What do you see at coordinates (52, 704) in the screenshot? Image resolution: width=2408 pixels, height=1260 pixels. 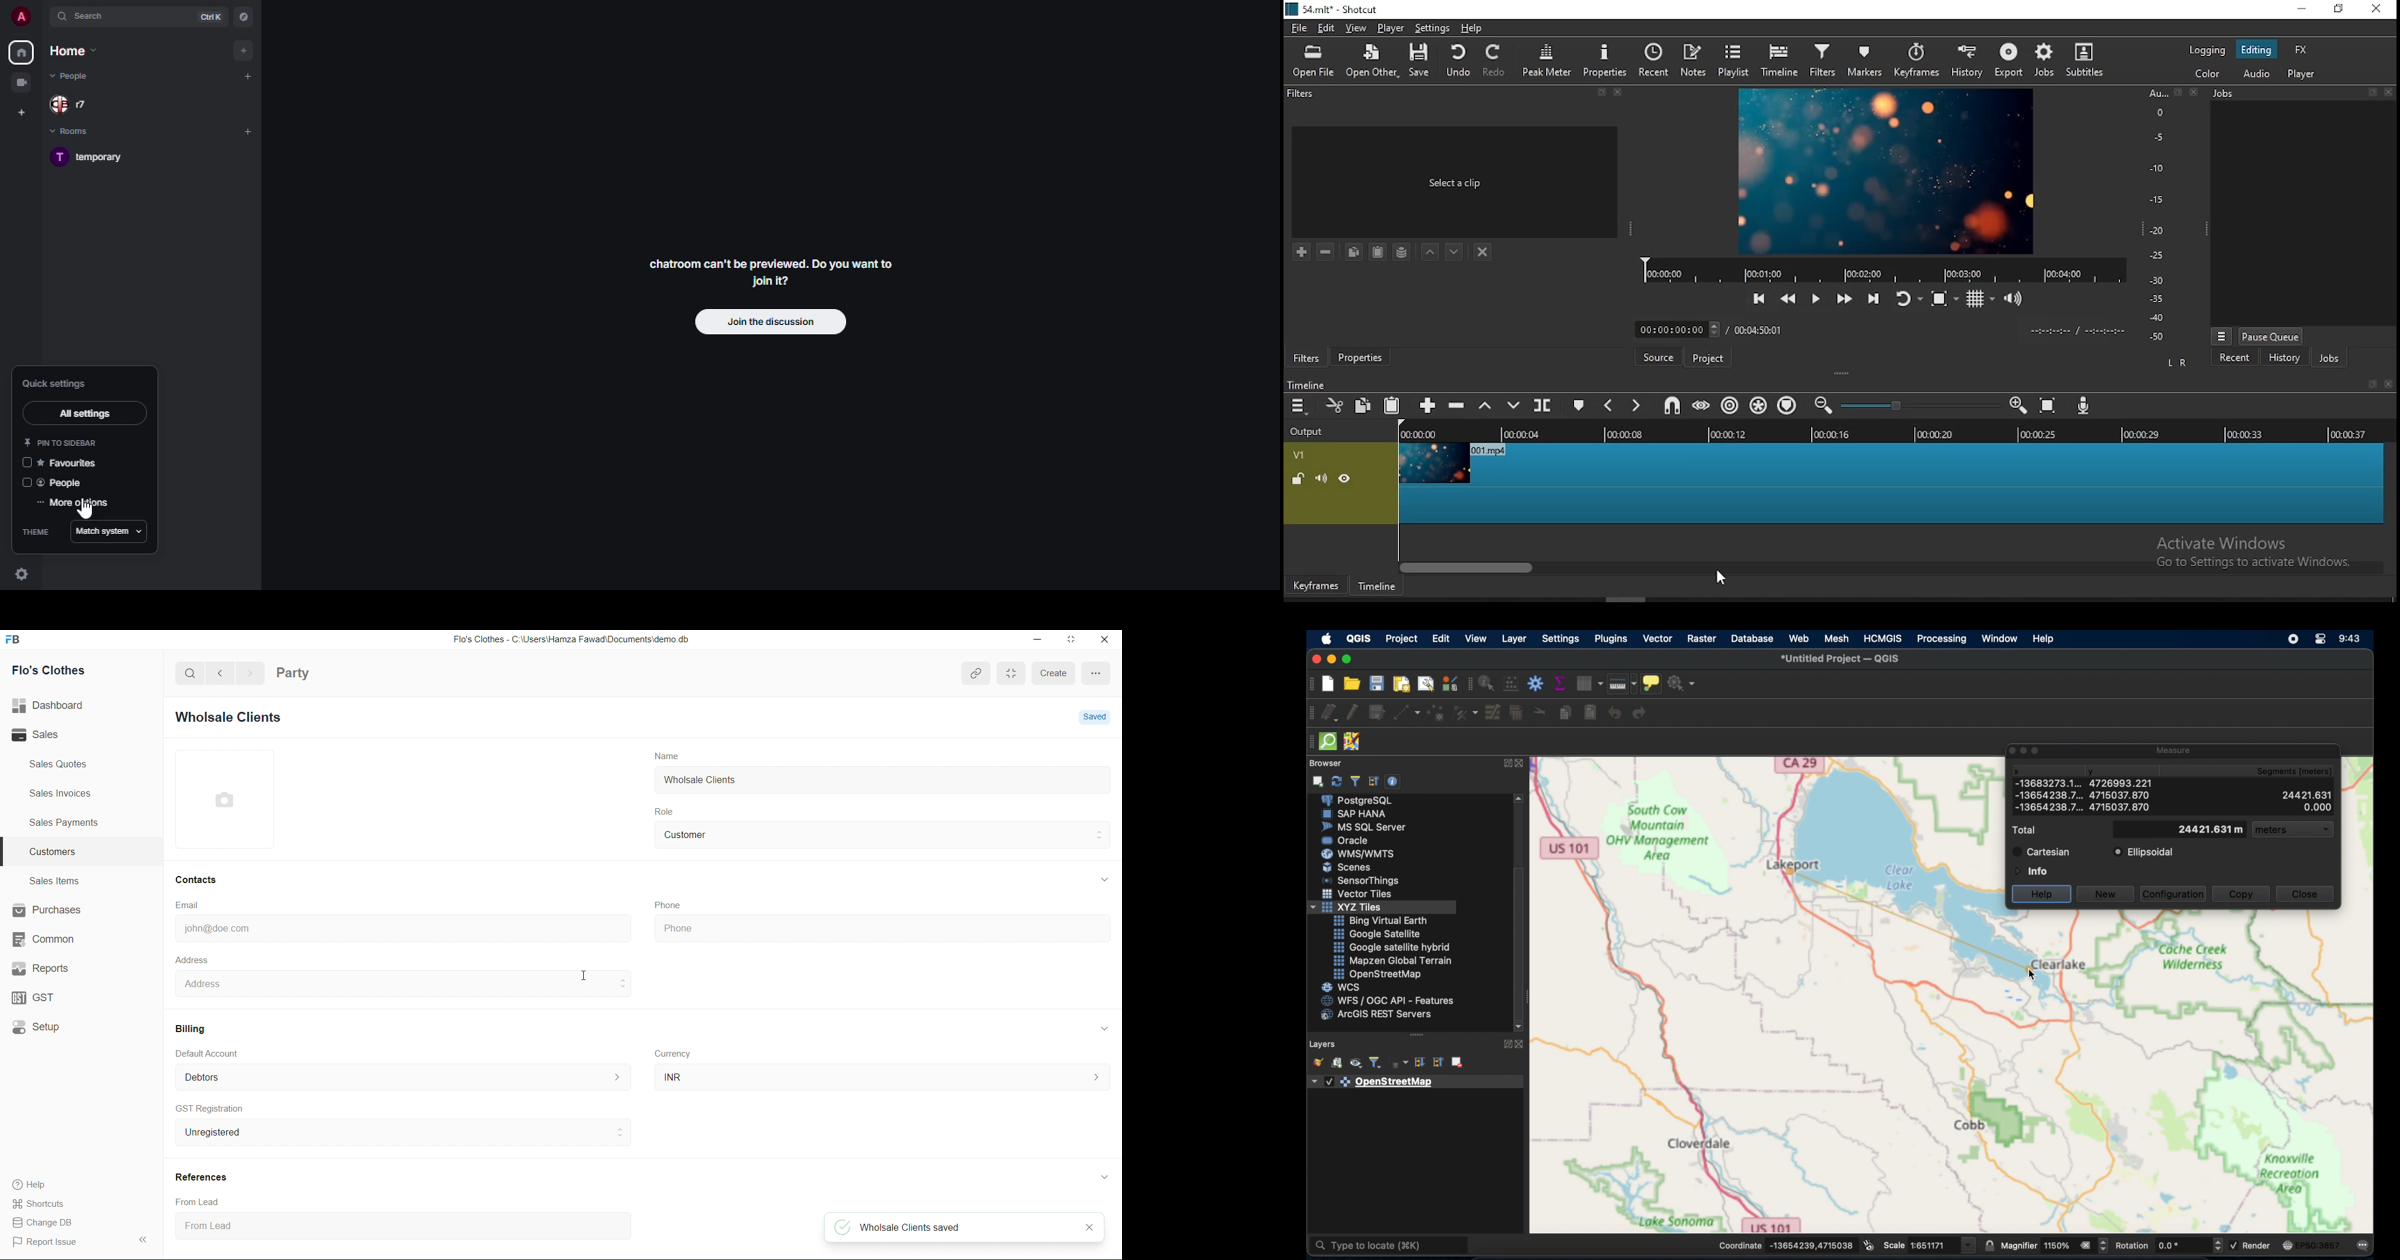 I see `Dashboard` at bounding box center [52, 704].